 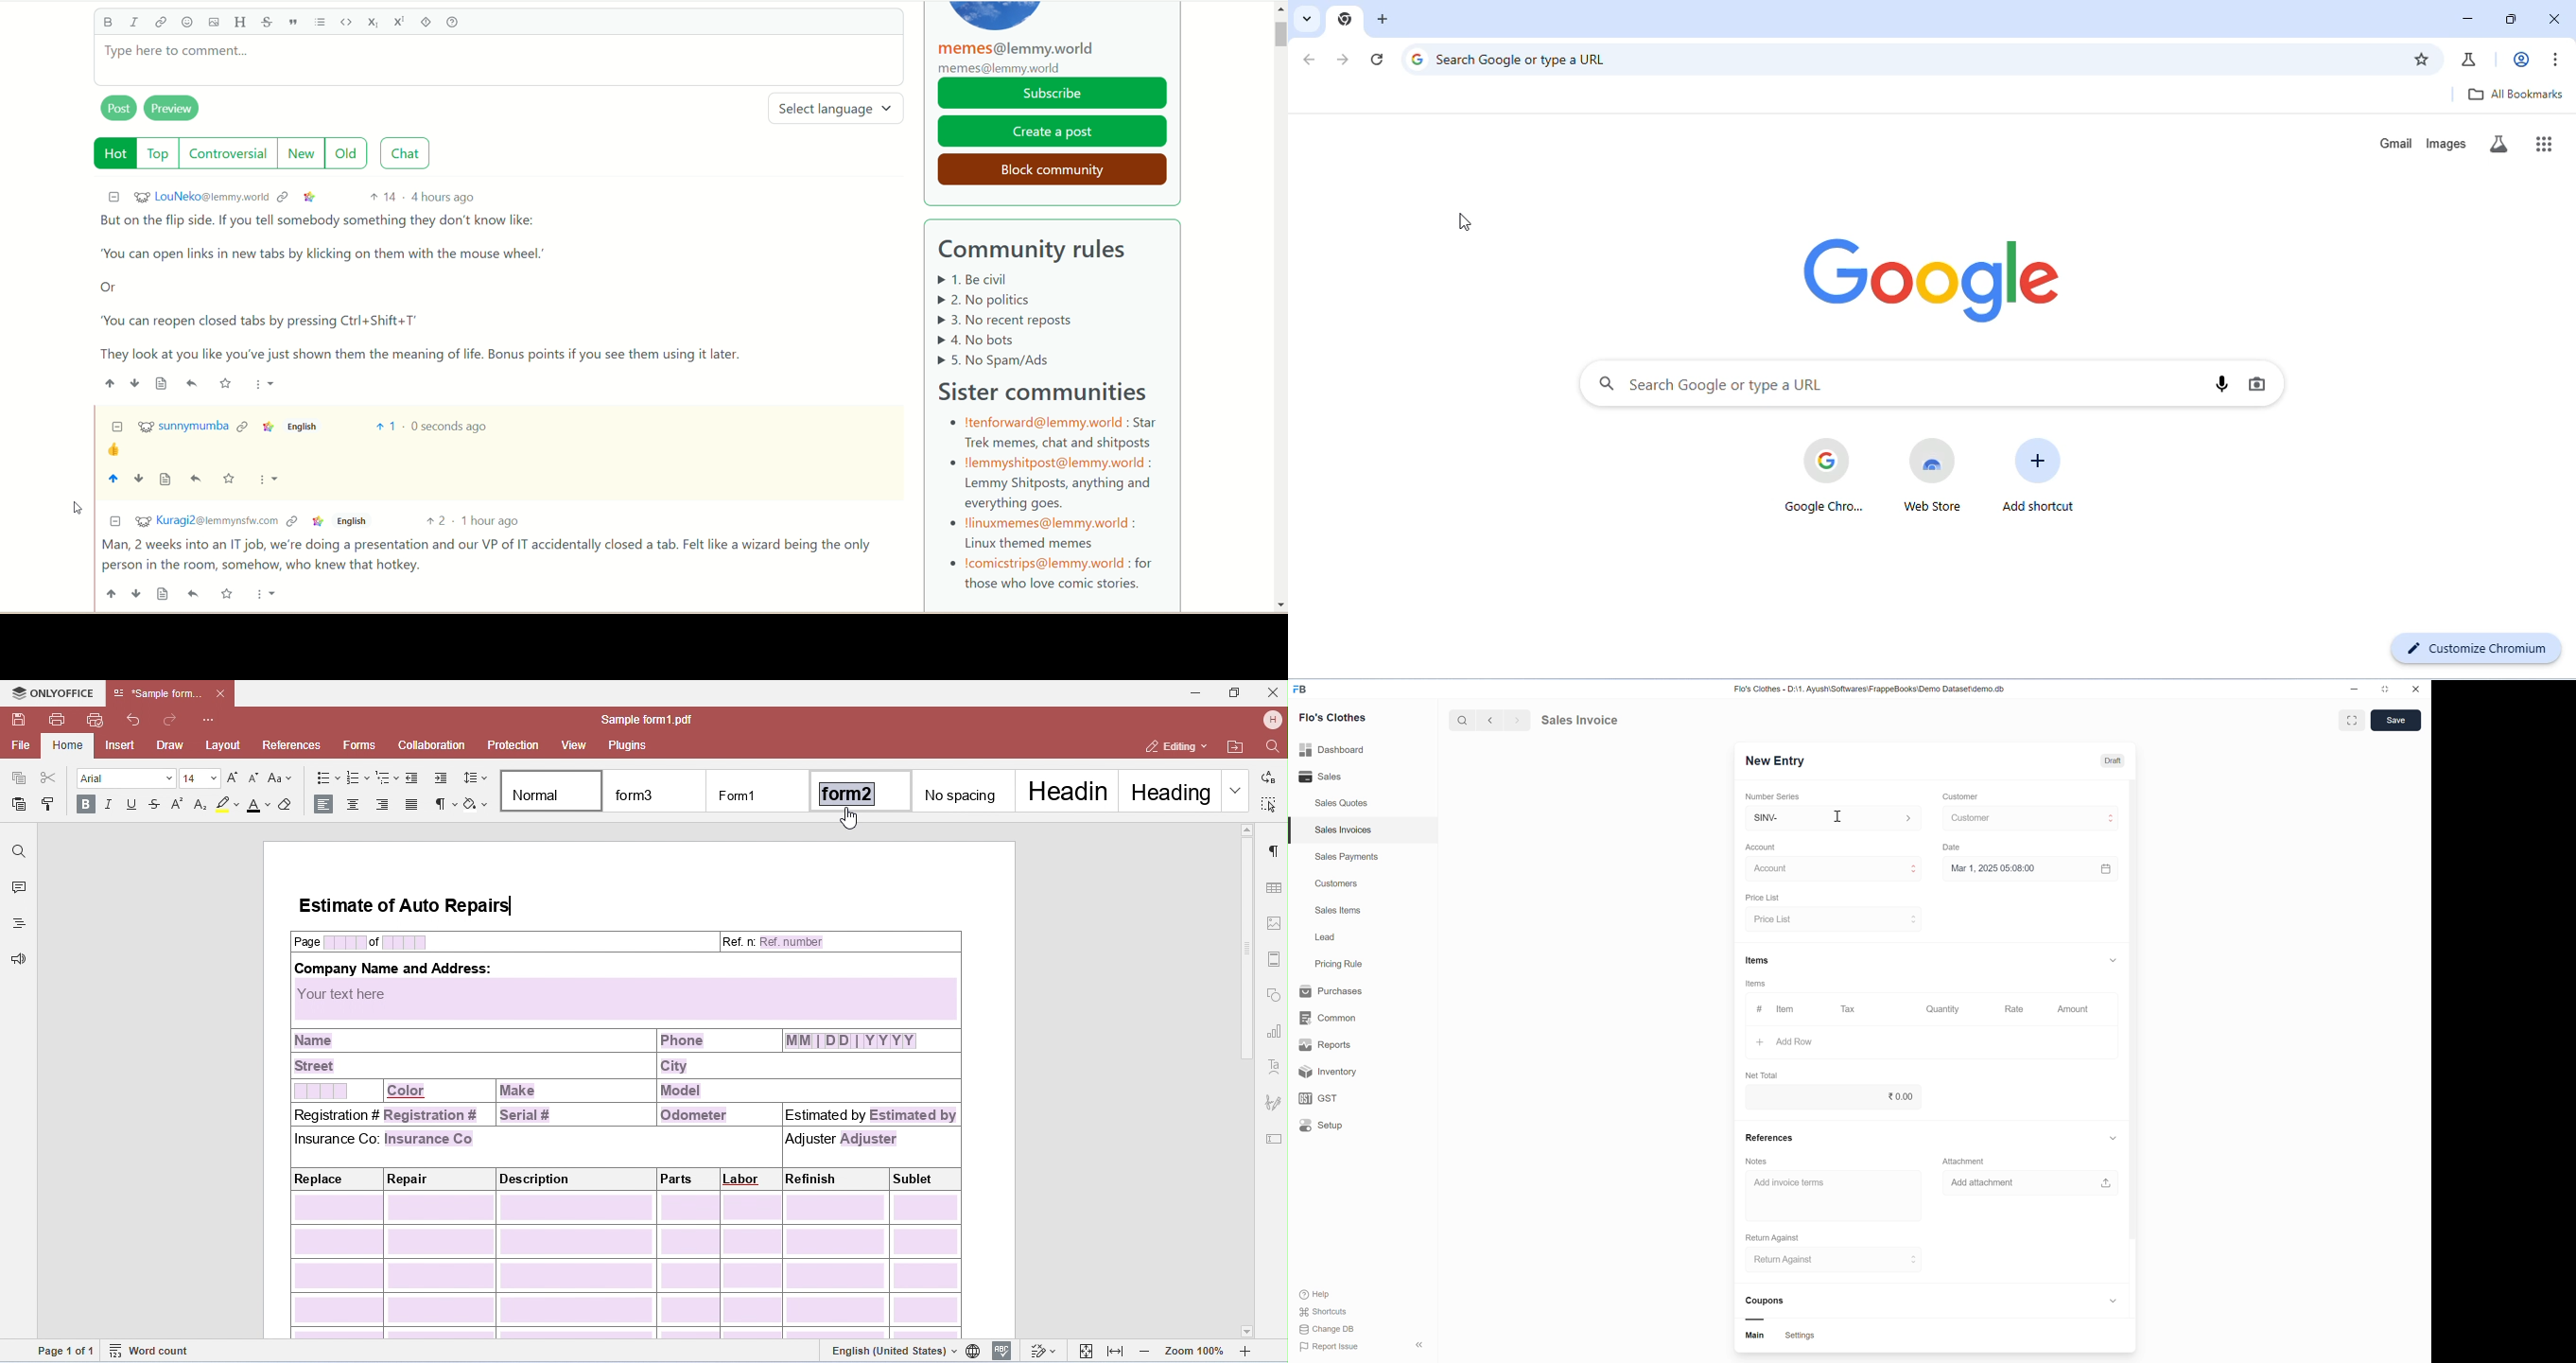 I want to click on Frappe Book logo, so click(x=1303, y=690).